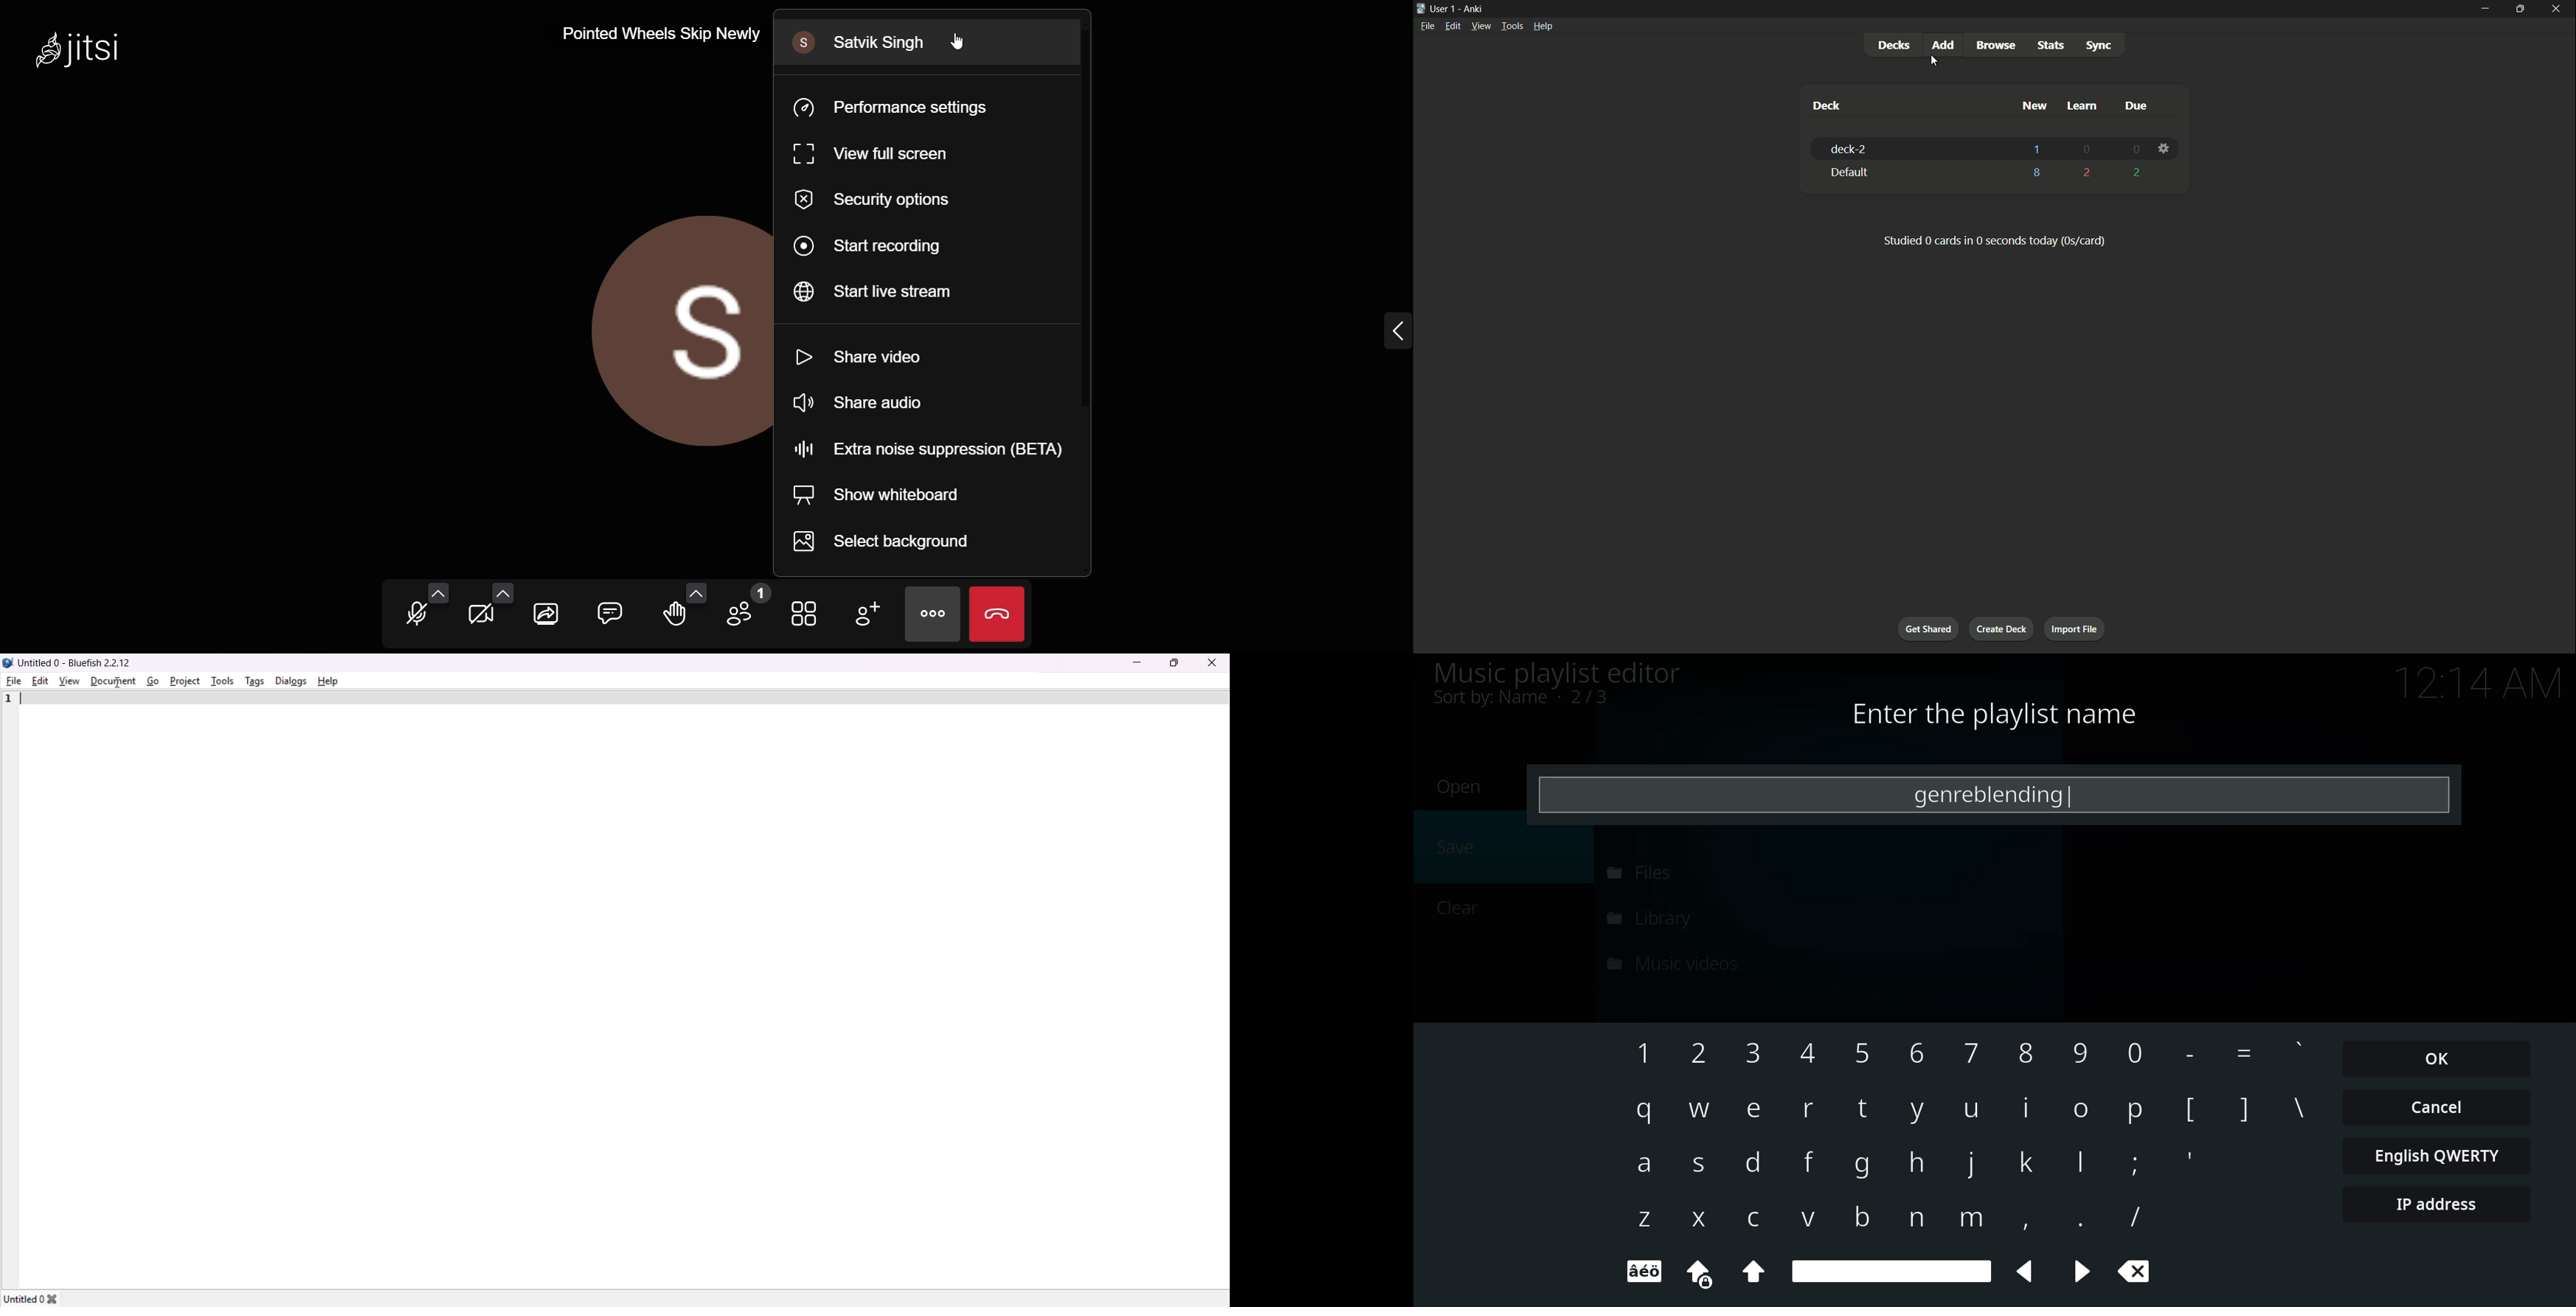 This screenshot has width=2576, height=1316. Describe the element at coordinates (1677, 961) in the screenshot. I see `music videos` at that location.